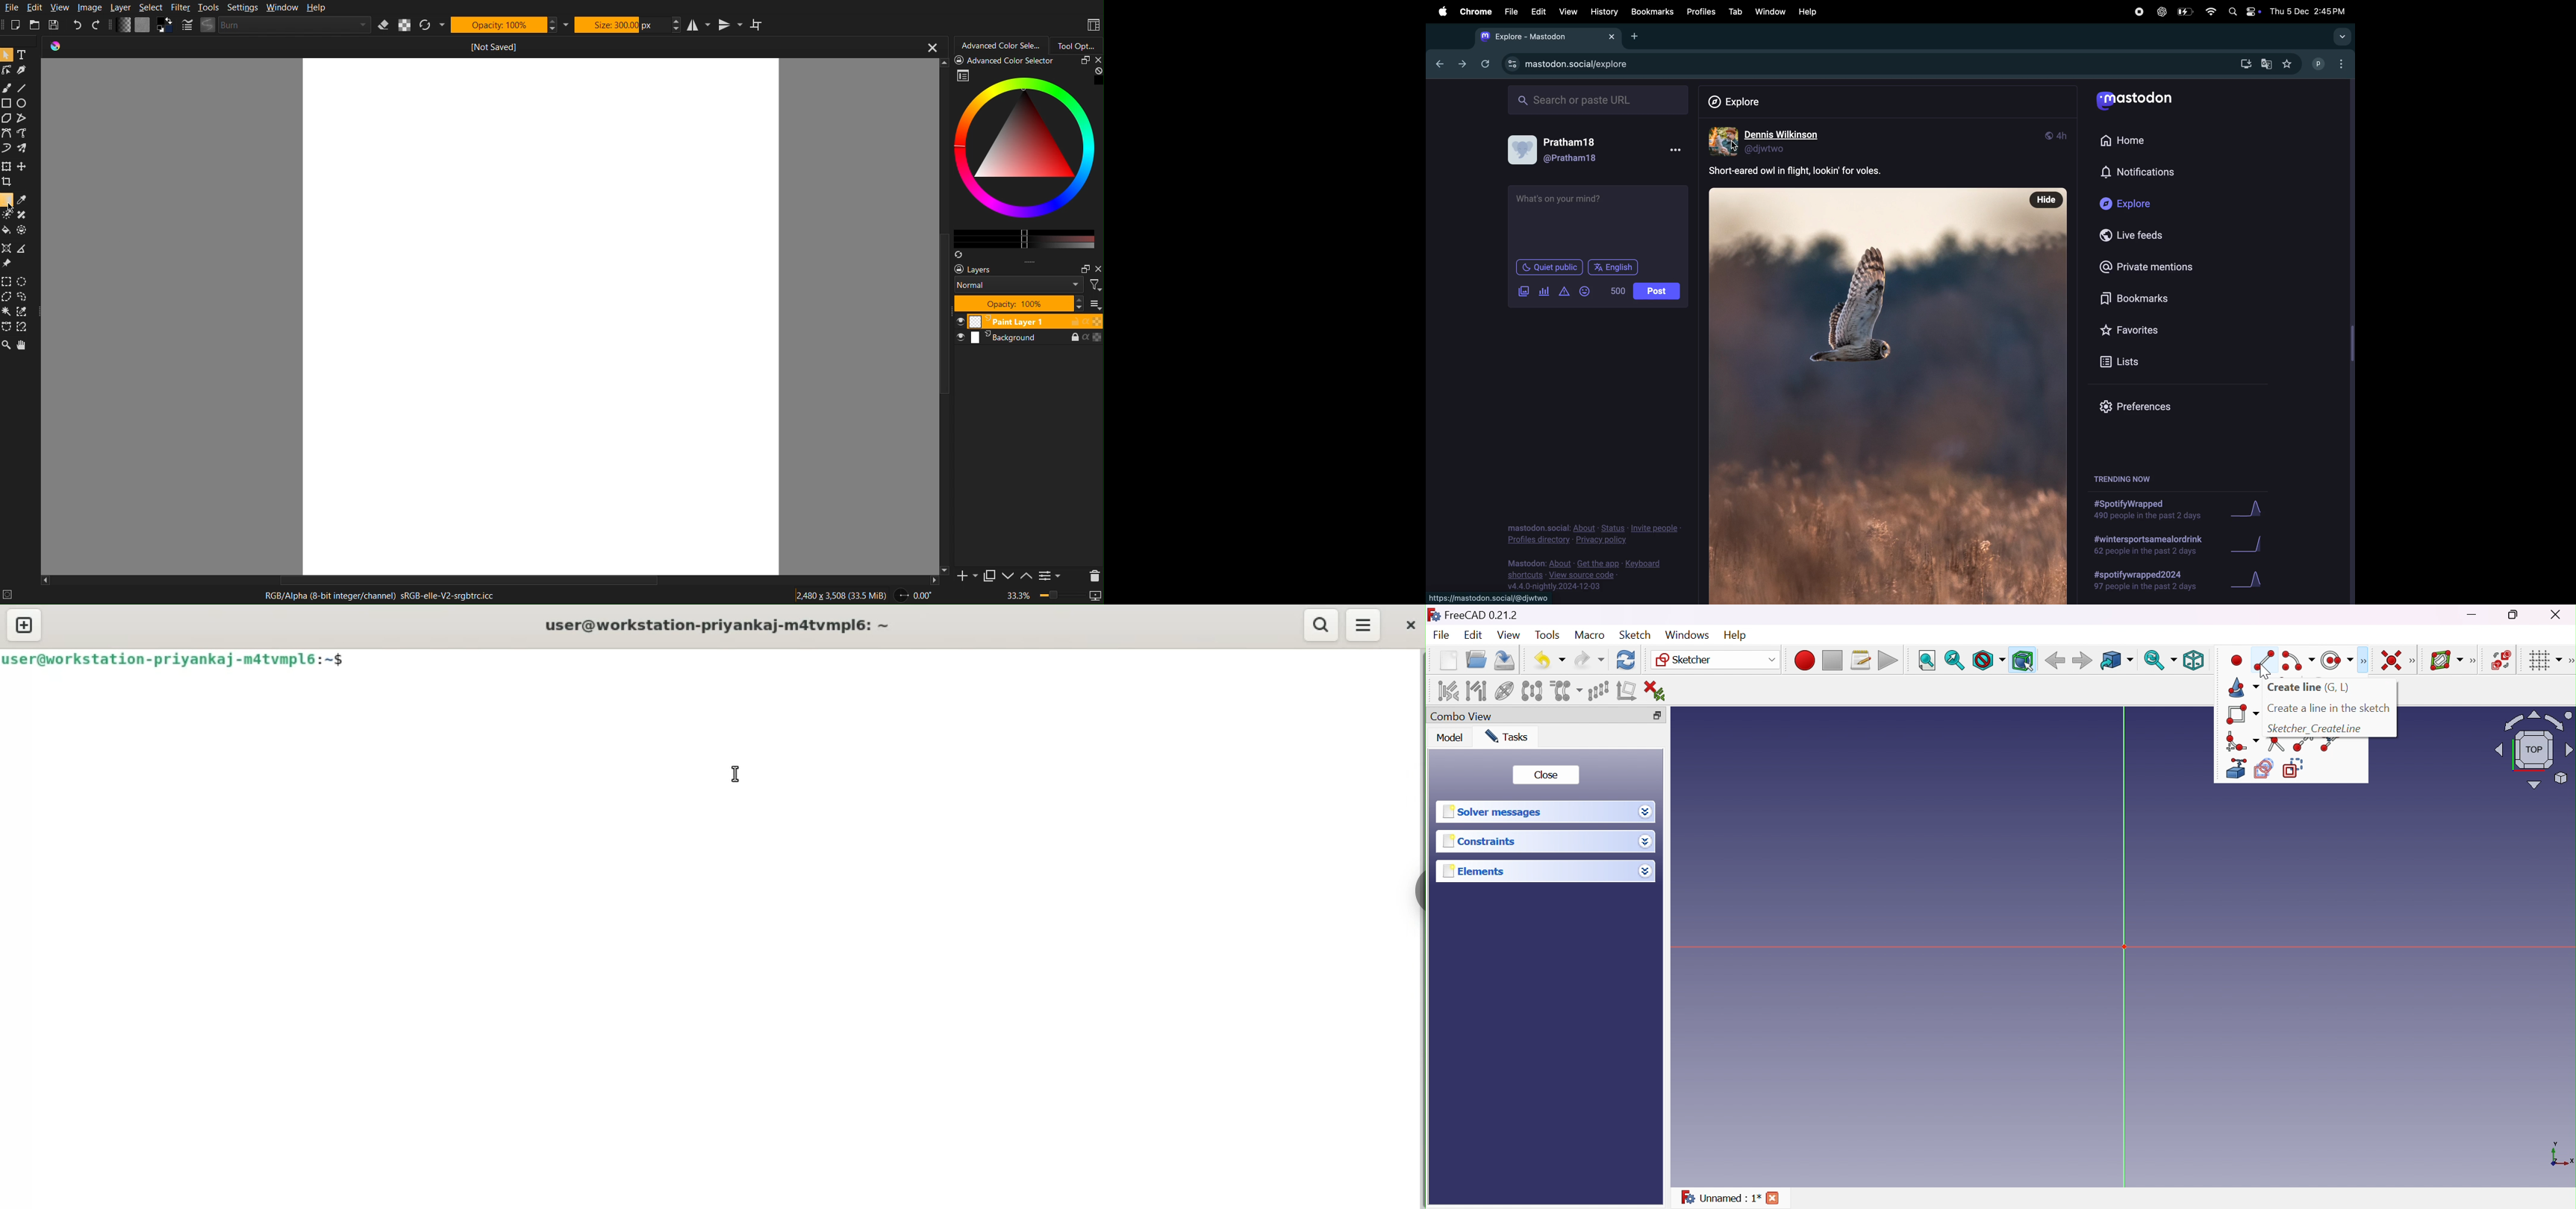  What do you see at coordinates (990, 578) in the screenshot?
I see `Copy` at bounding box center [990, 578].